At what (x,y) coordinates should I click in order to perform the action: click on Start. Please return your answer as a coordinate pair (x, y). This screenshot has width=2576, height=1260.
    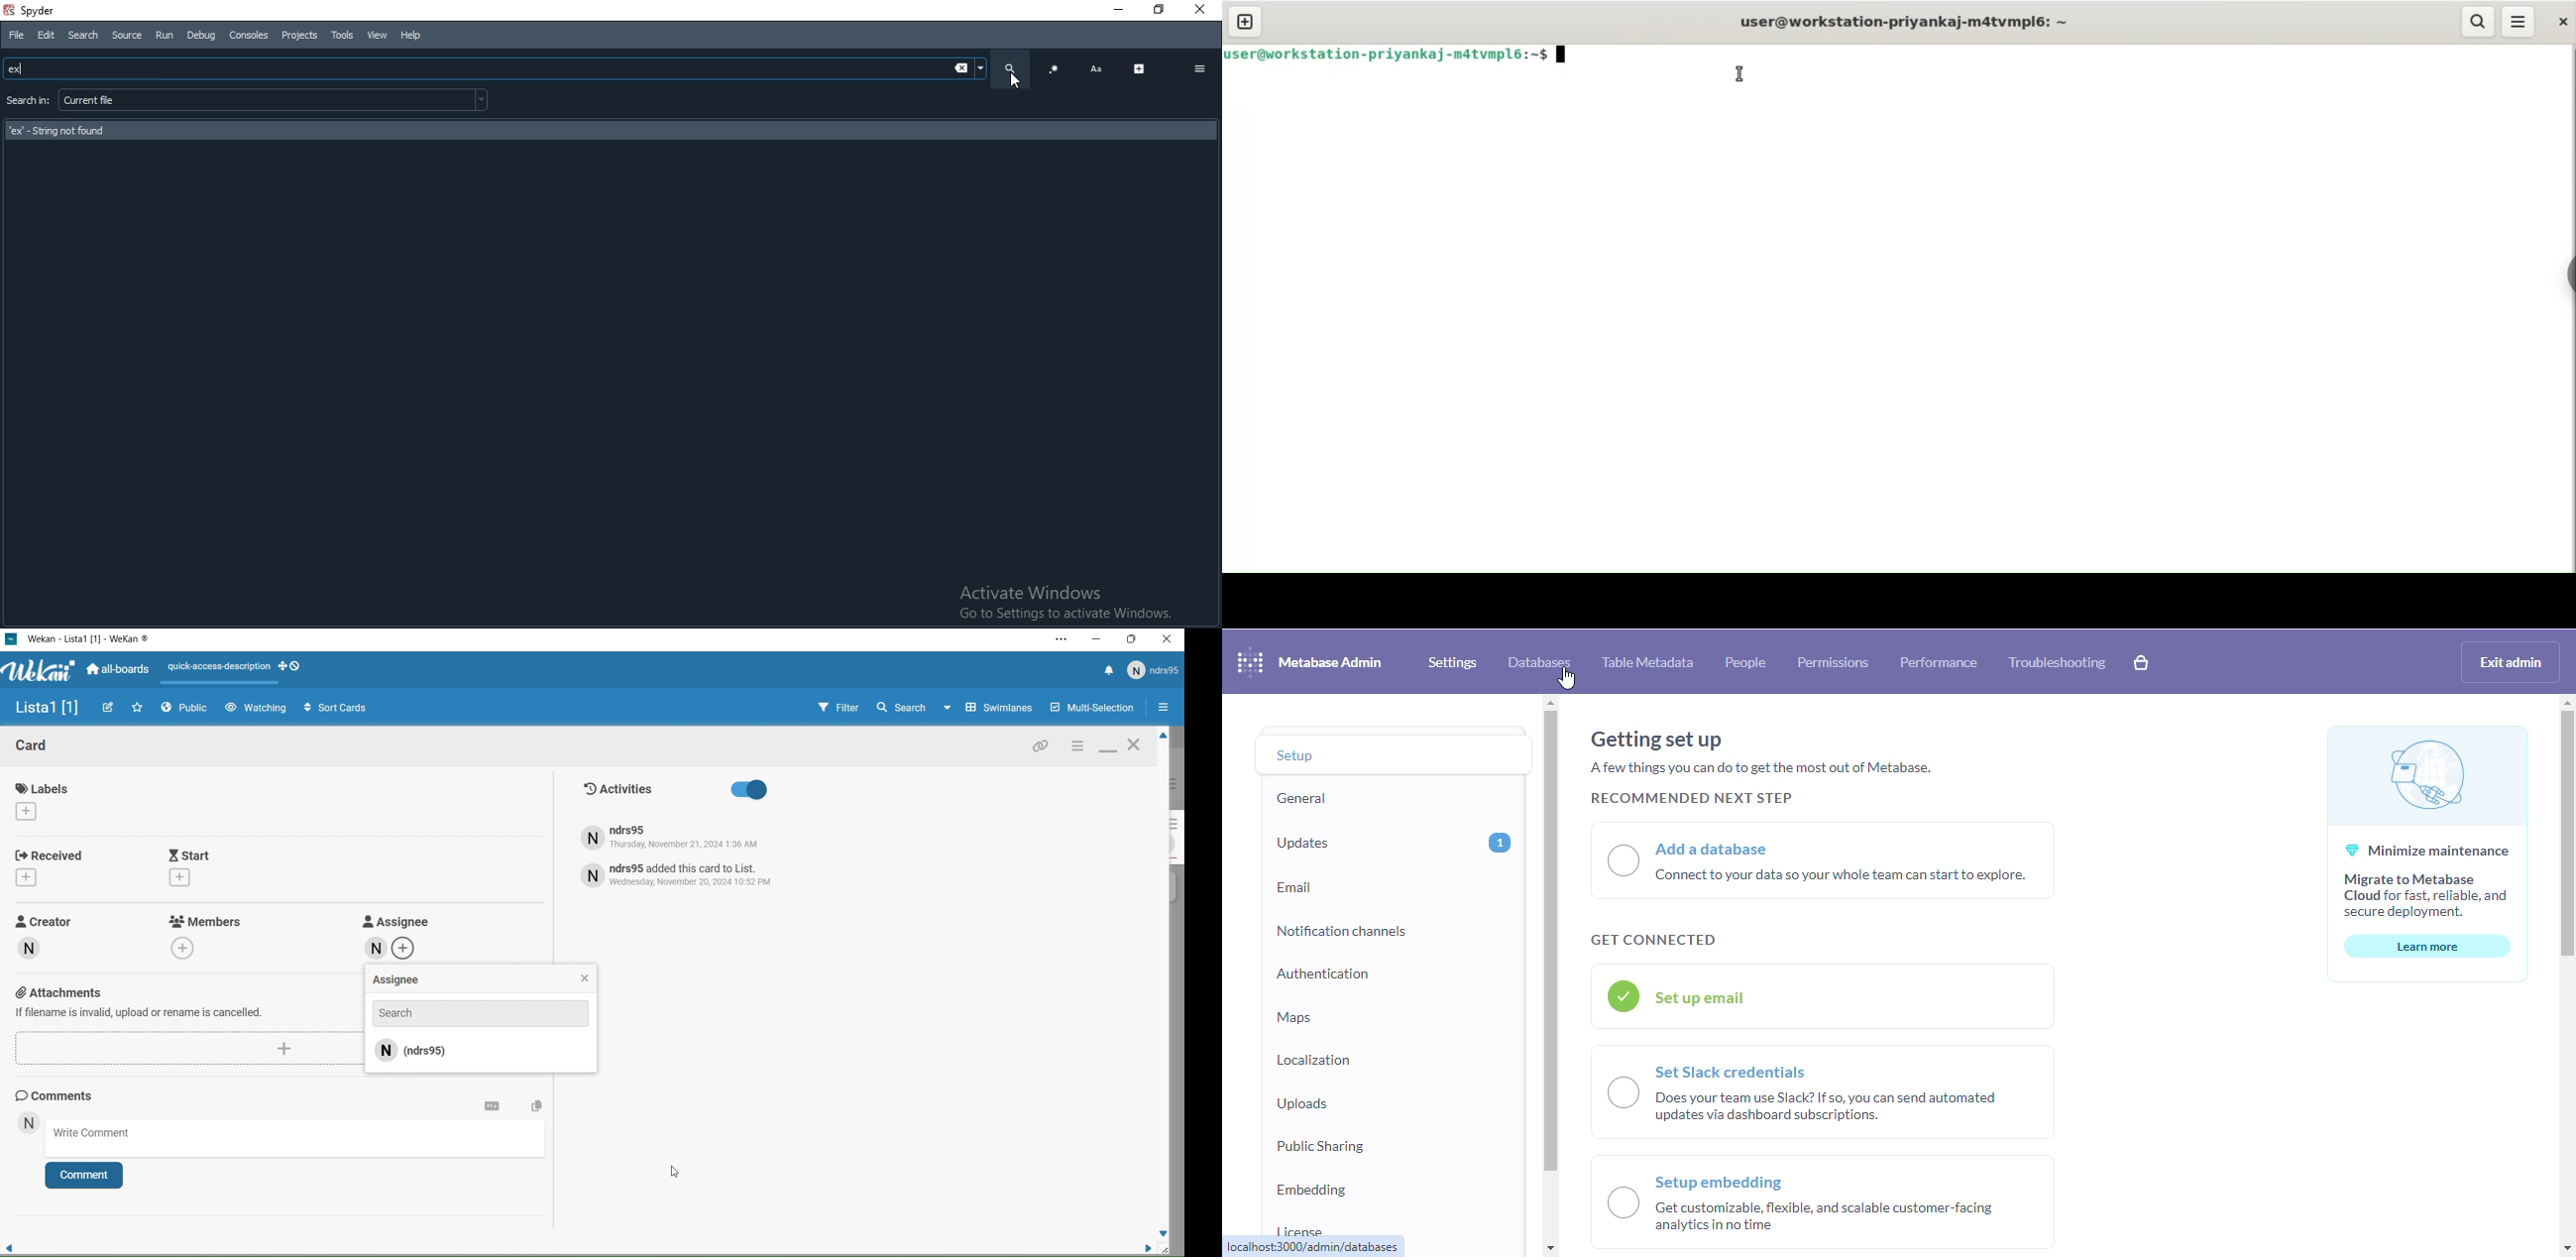
    Looking at the image, I should click on (223, 868).